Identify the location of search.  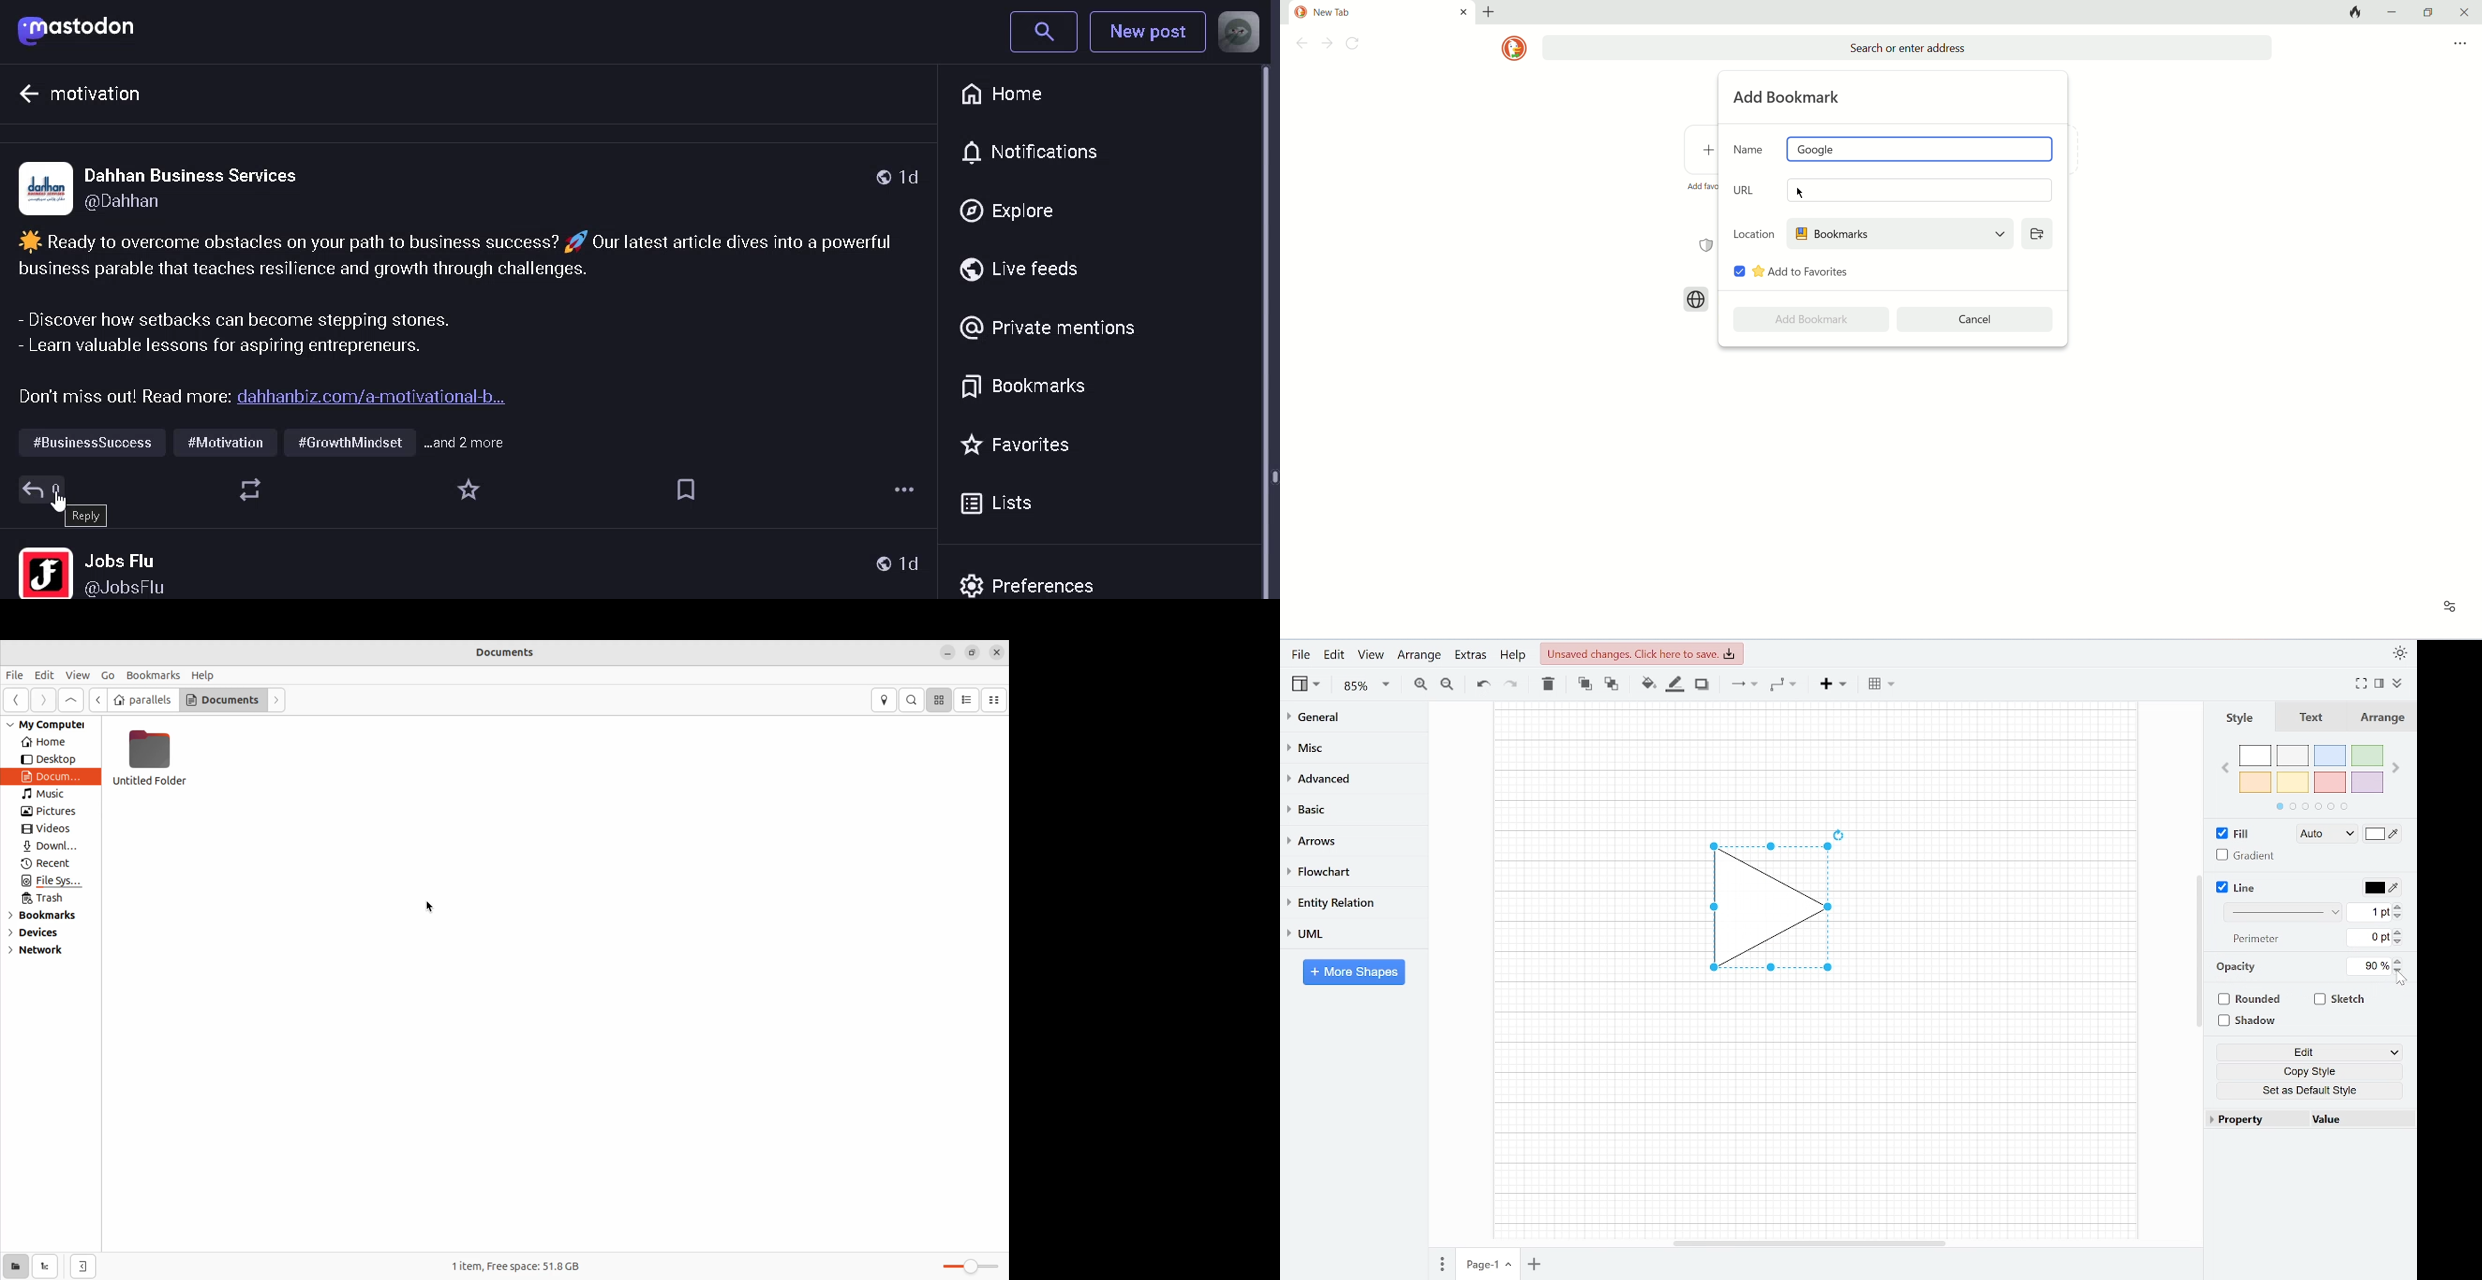
(1043, 31).